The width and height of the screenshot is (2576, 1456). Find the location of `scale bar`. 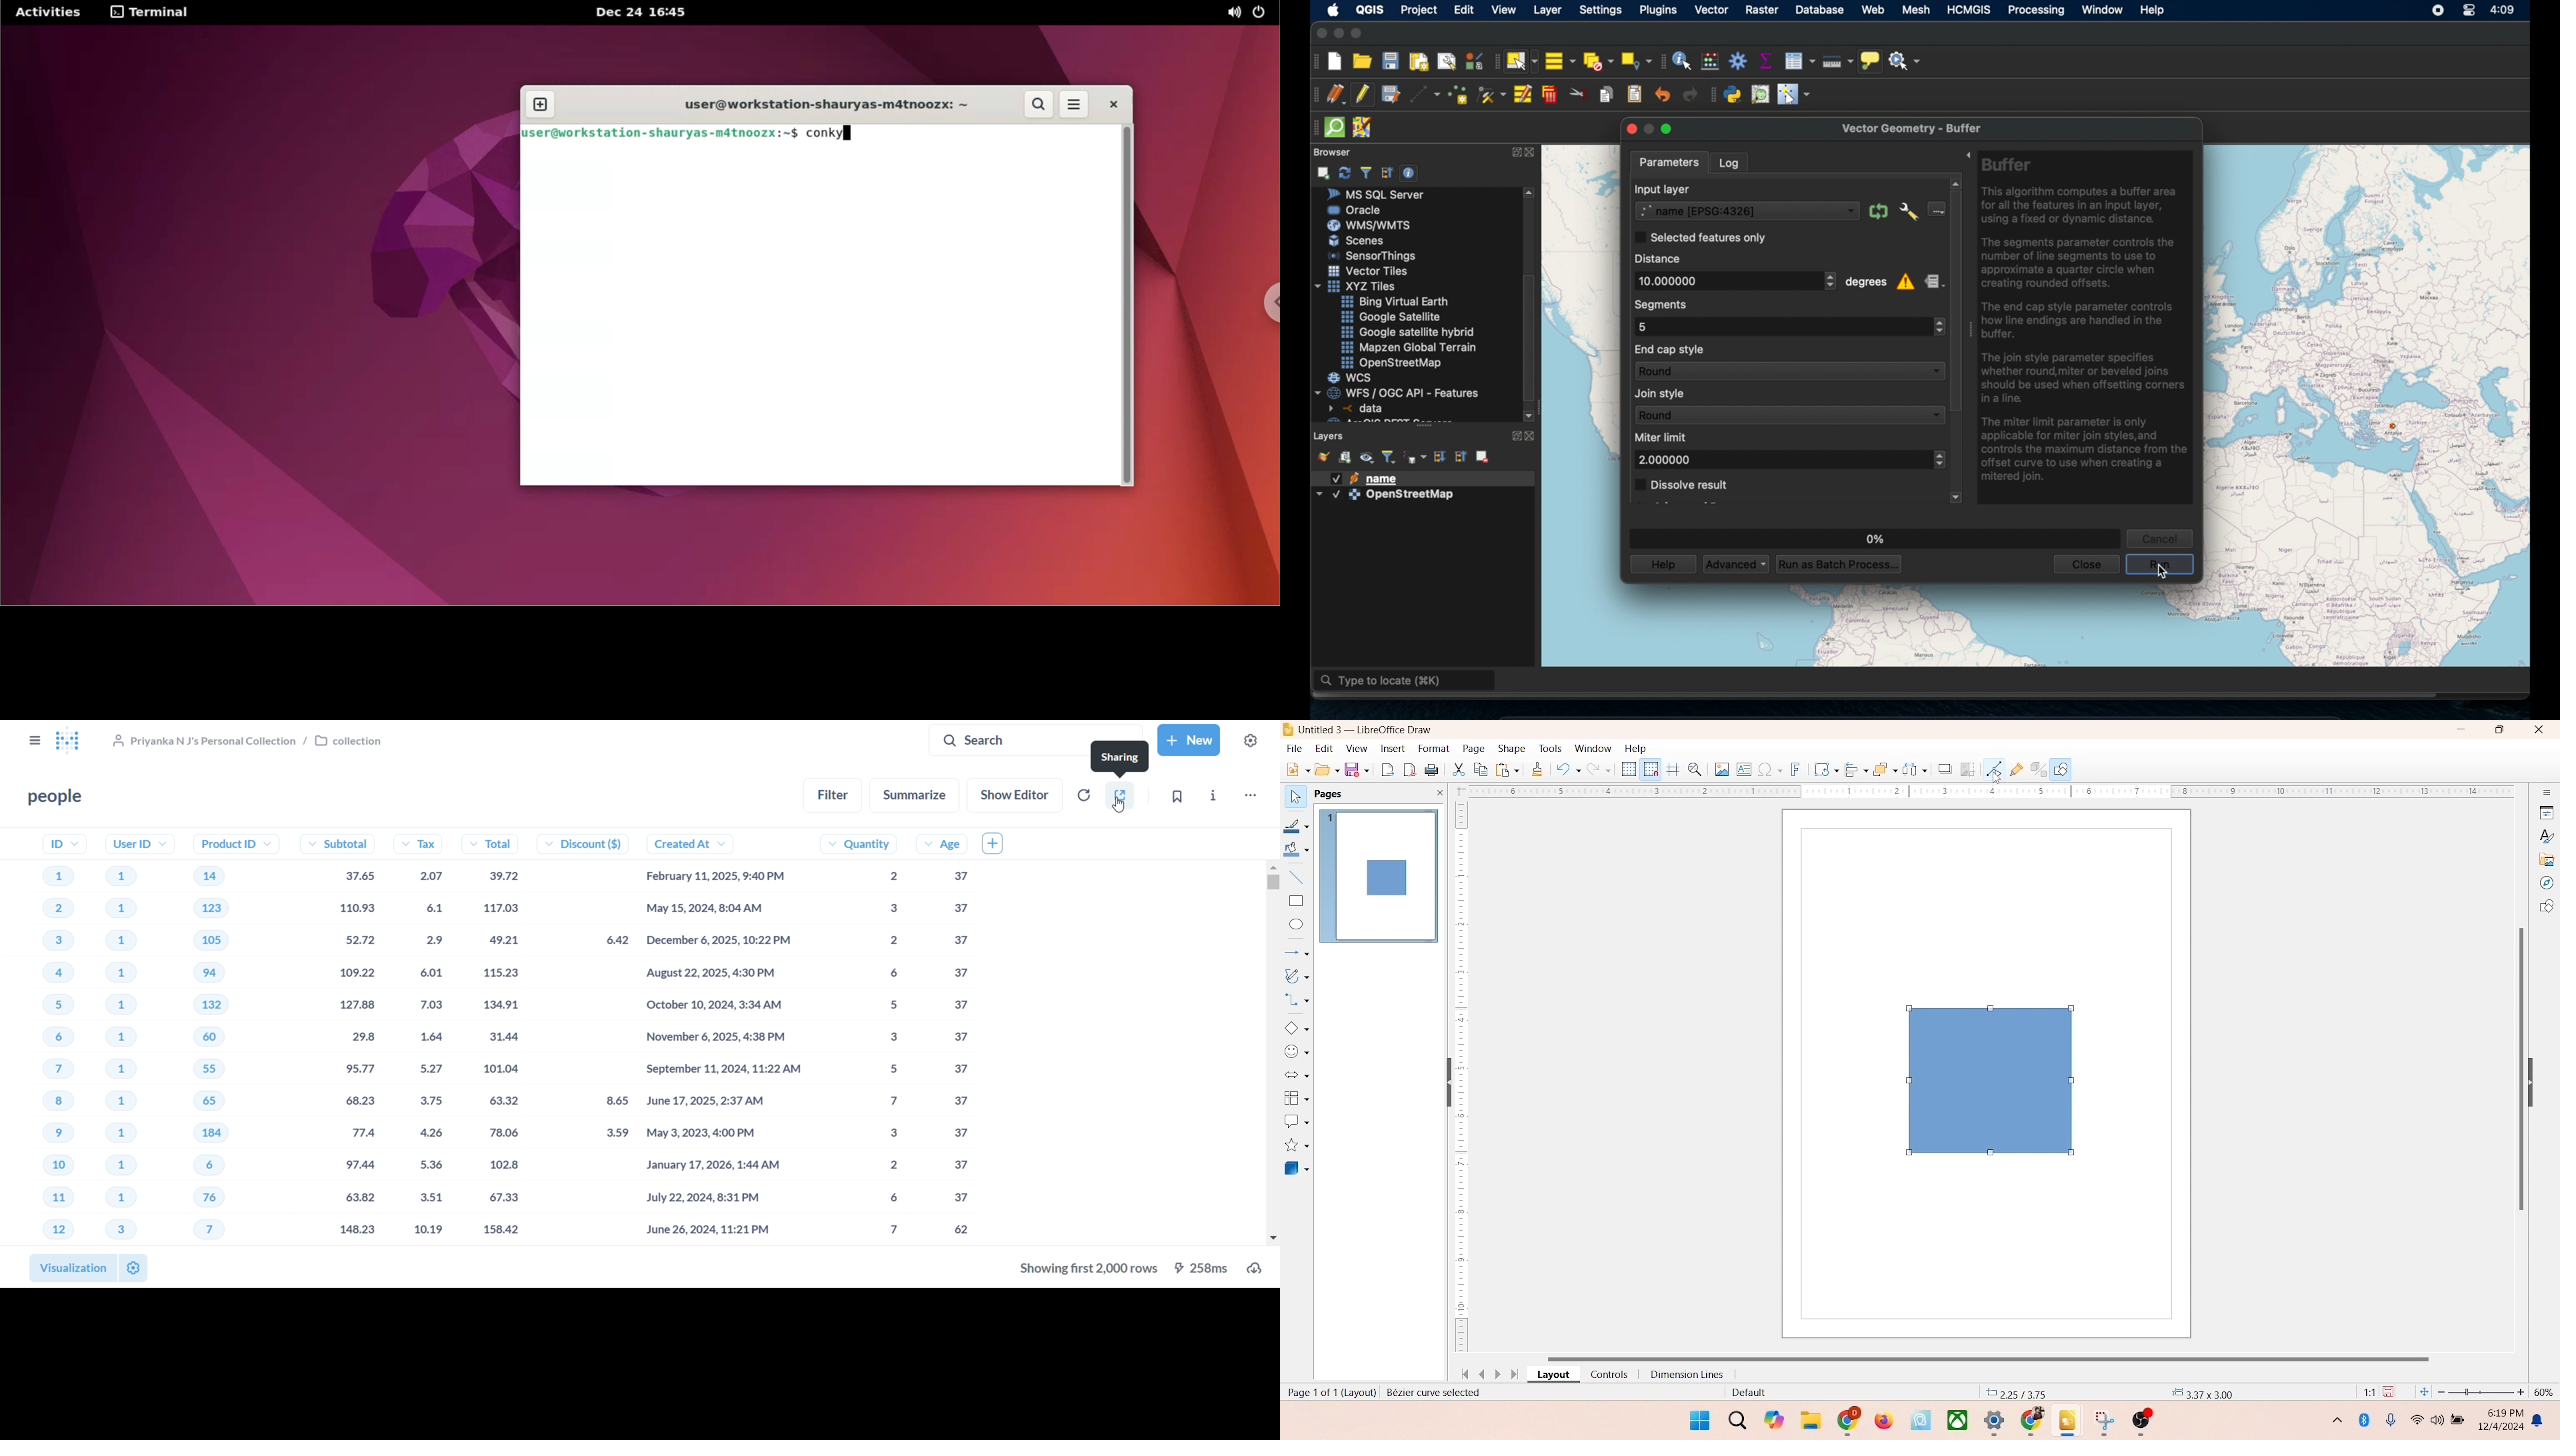

scale bar is located at coordinates (1461, 1080).